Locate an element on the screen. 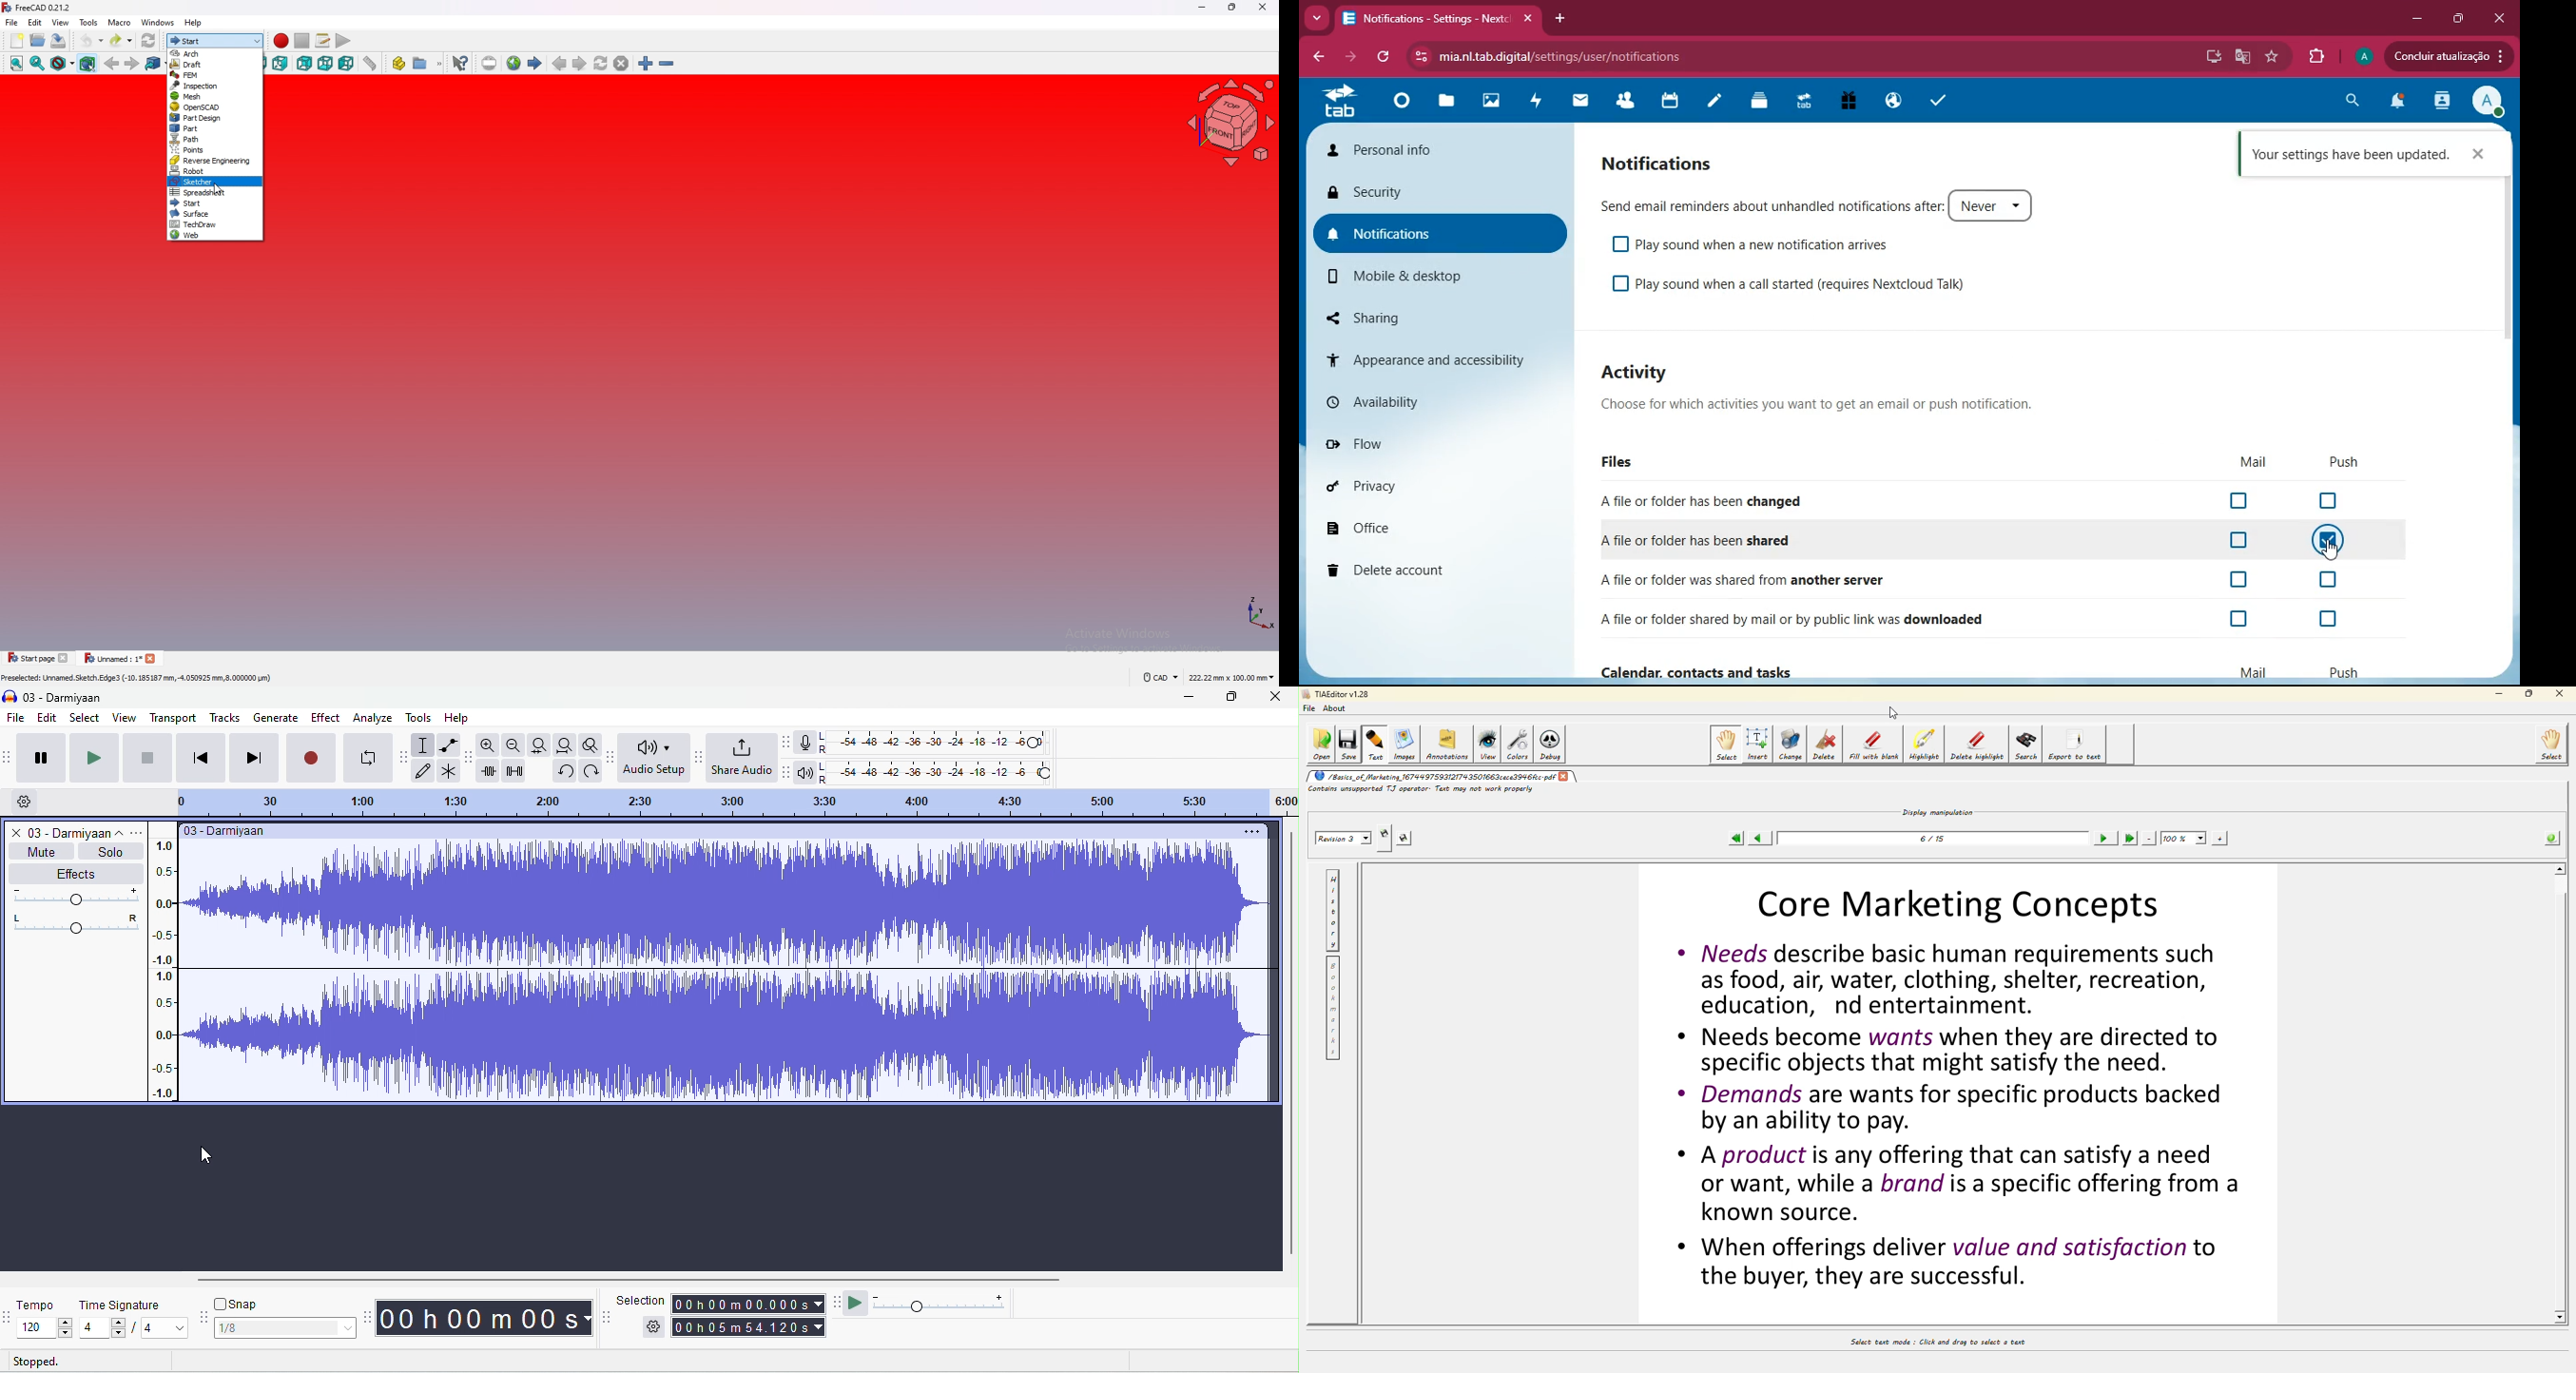 This screenshot has width=2576, height=1400. record is located at coordinates (313, 758).